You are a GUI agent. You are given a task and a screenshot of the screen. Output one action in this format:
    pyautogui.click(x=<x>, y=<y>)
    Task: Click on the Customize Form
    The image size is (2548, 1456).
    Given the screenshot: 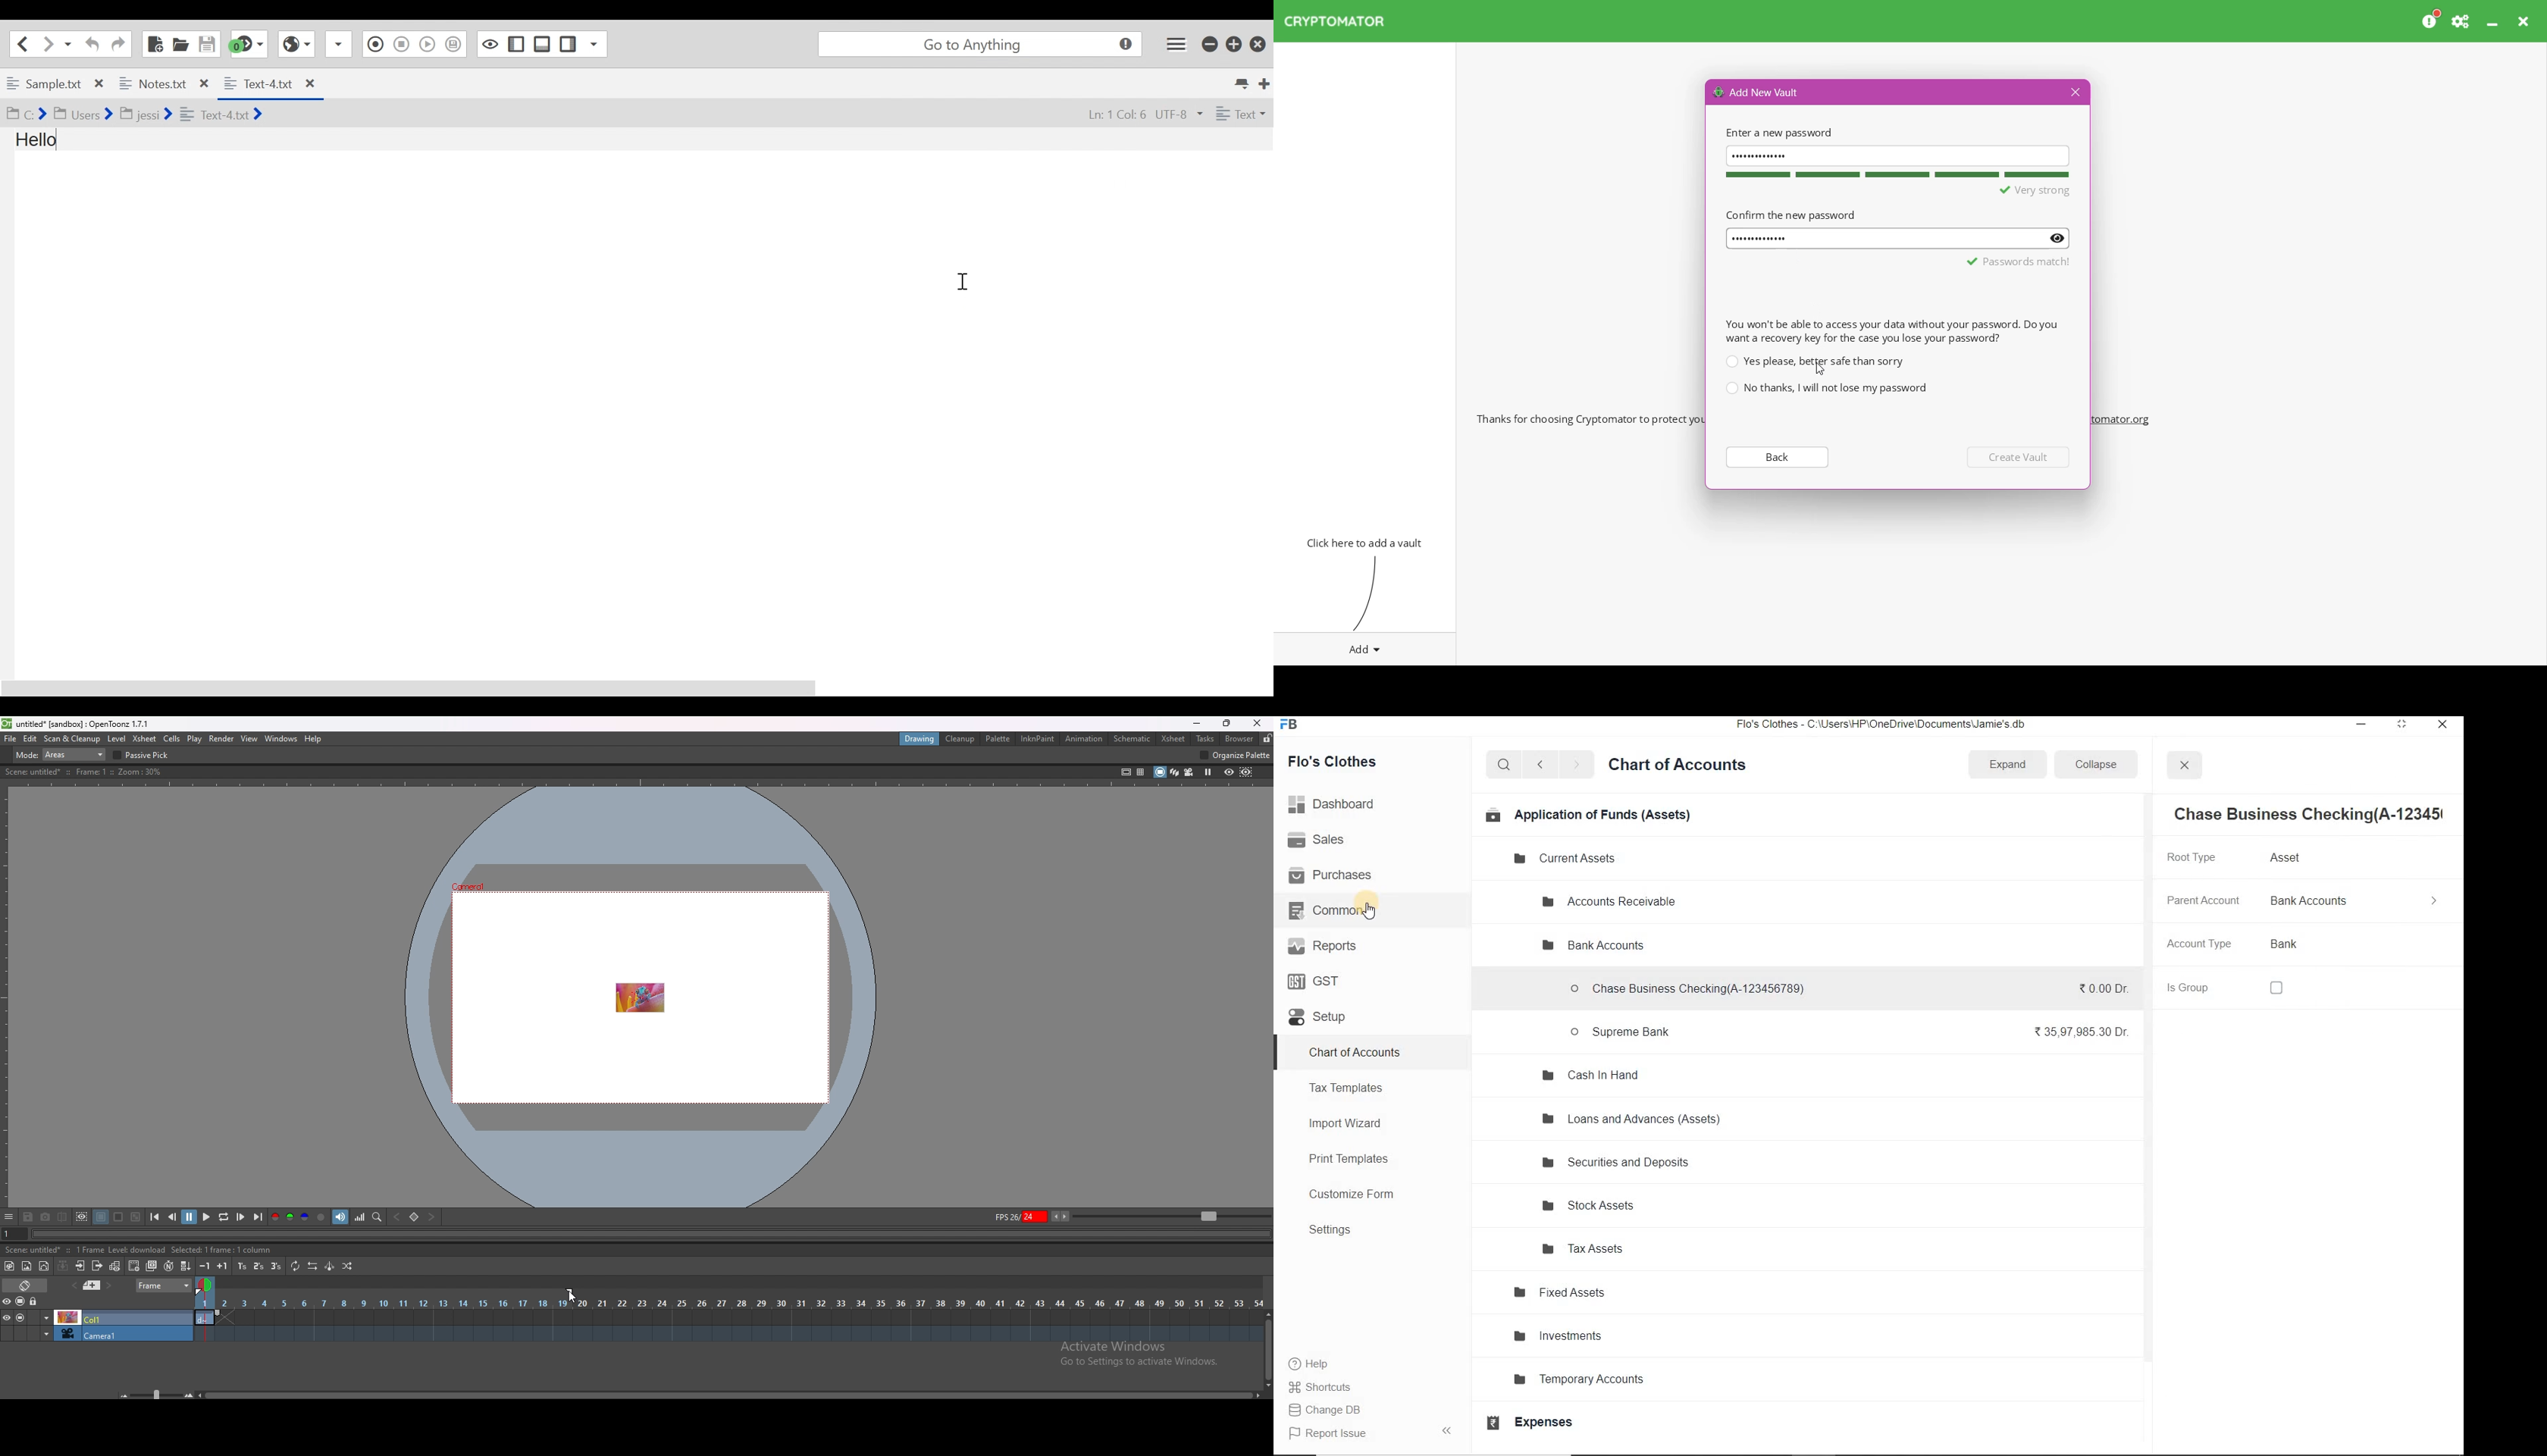 What is the action you would take?
    pyautogui.click(x=1358, y=1195)
    